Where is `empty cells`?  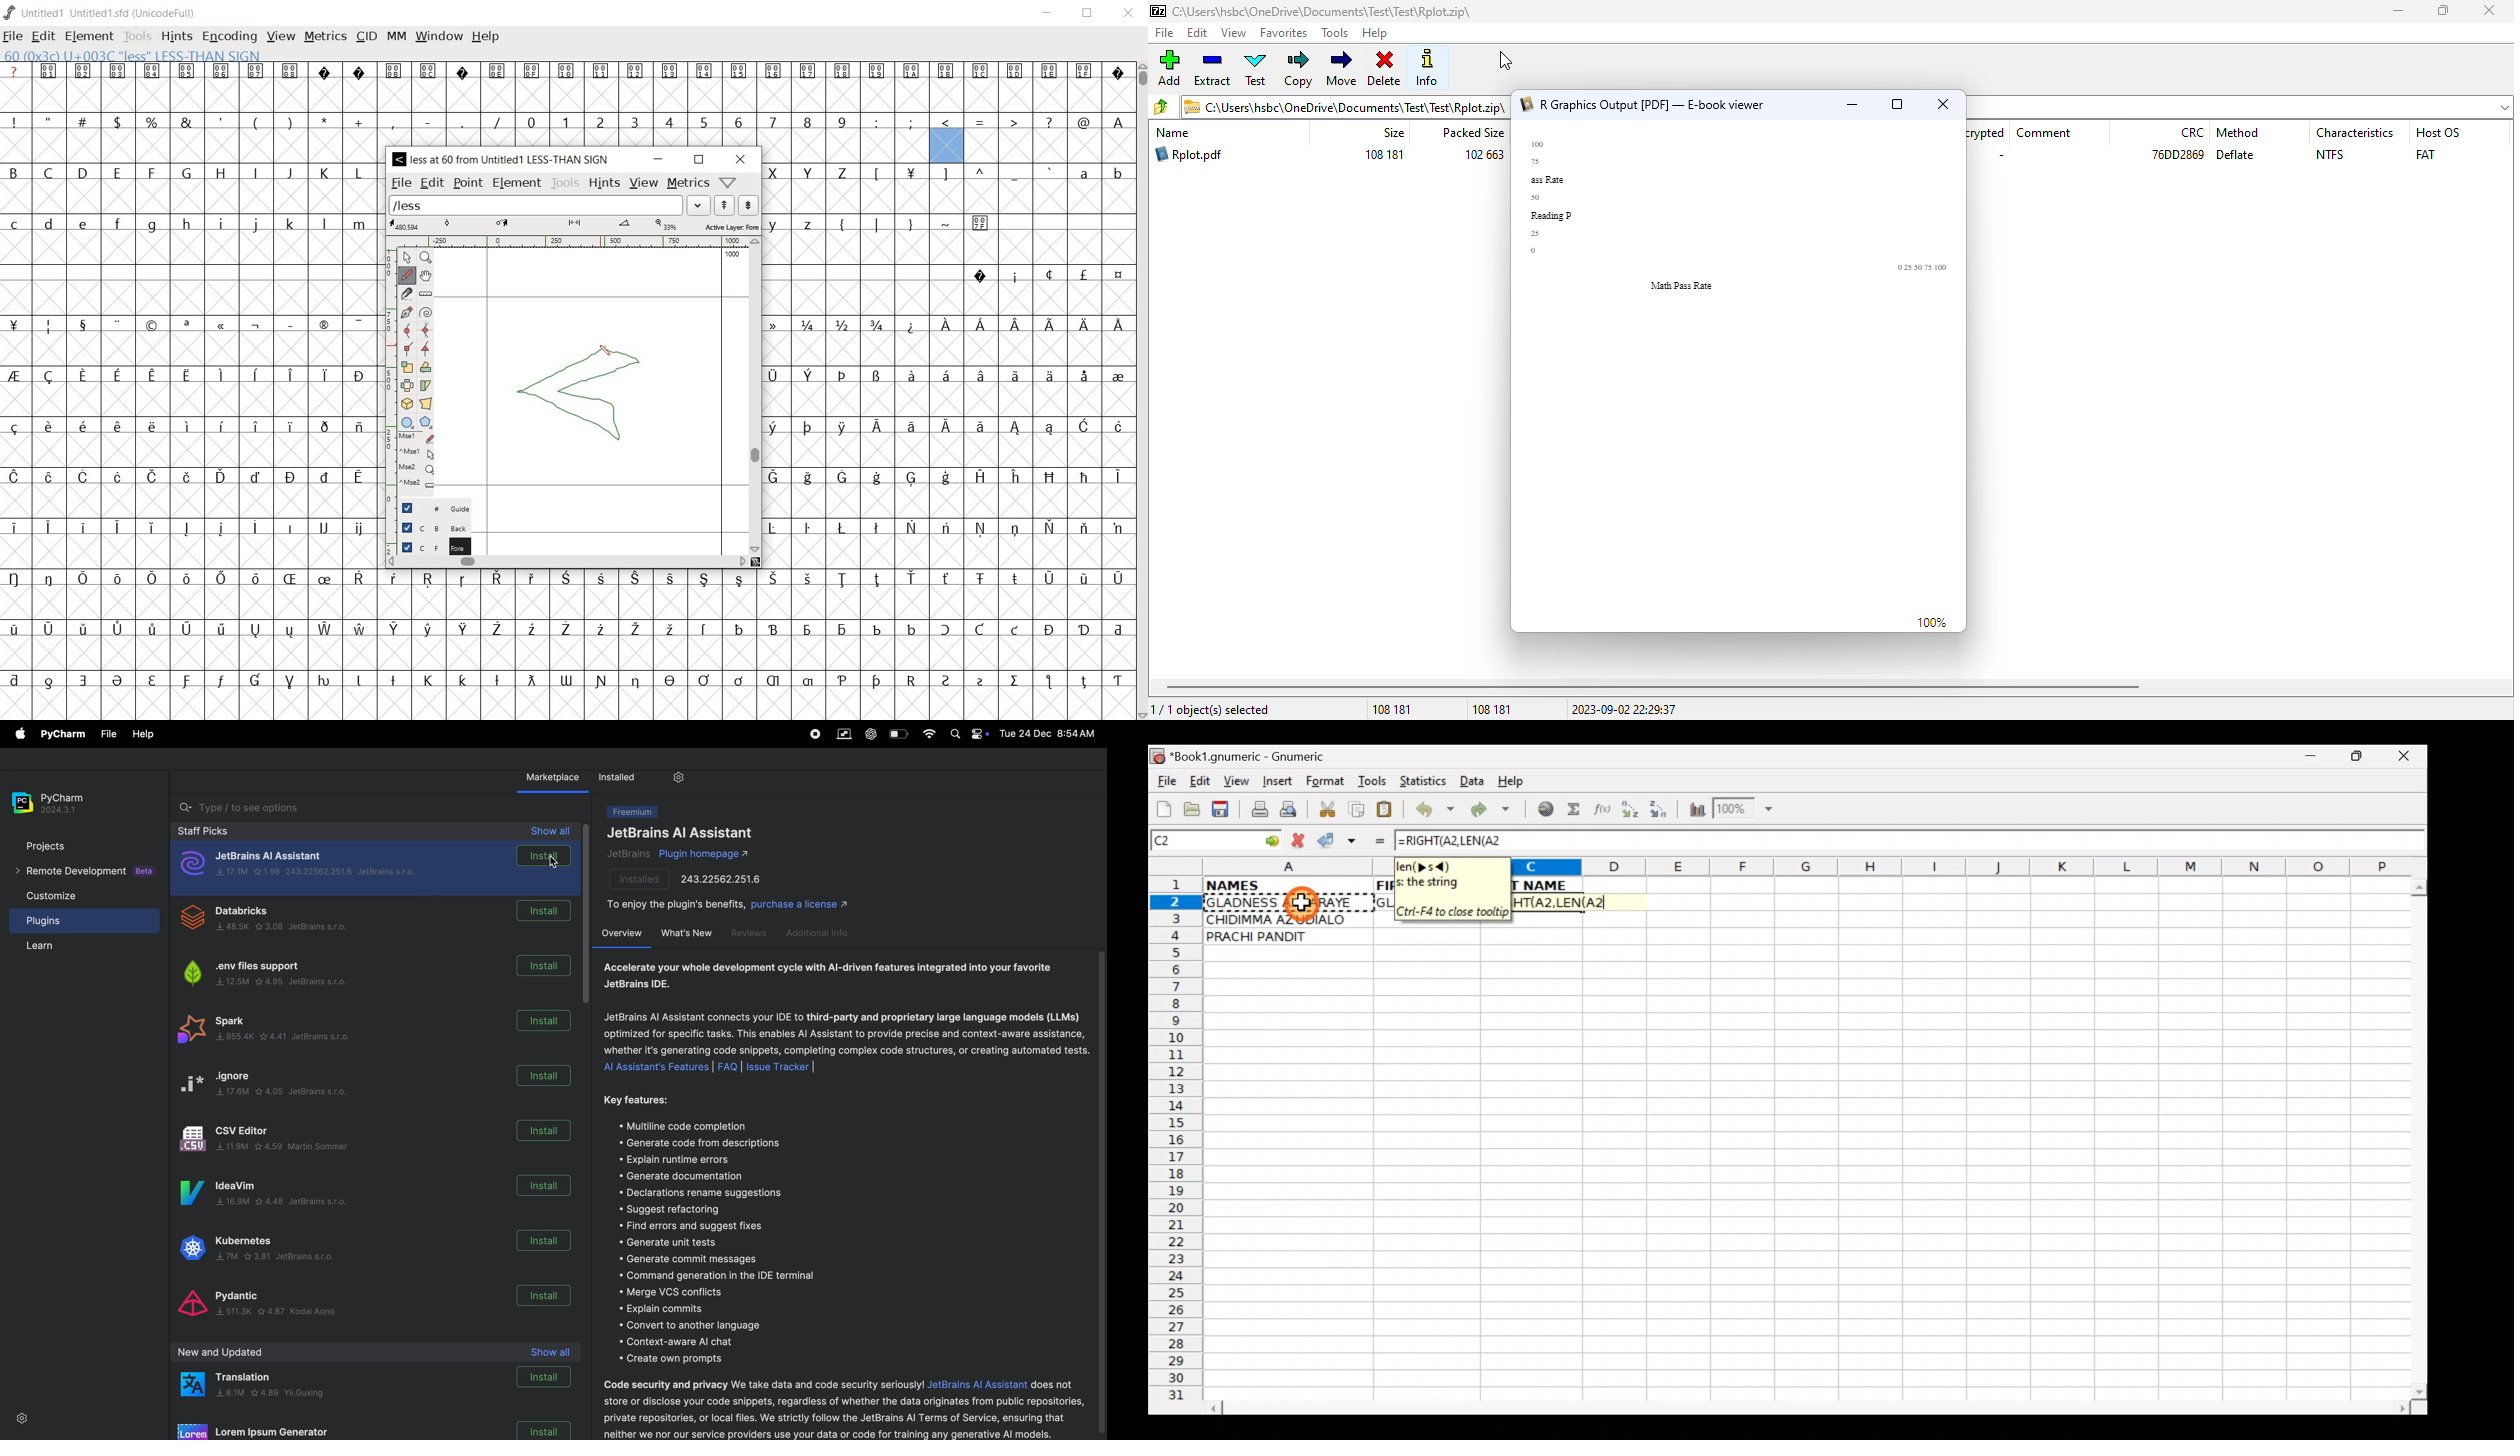 empty cells is located at coordinates (565, 94).